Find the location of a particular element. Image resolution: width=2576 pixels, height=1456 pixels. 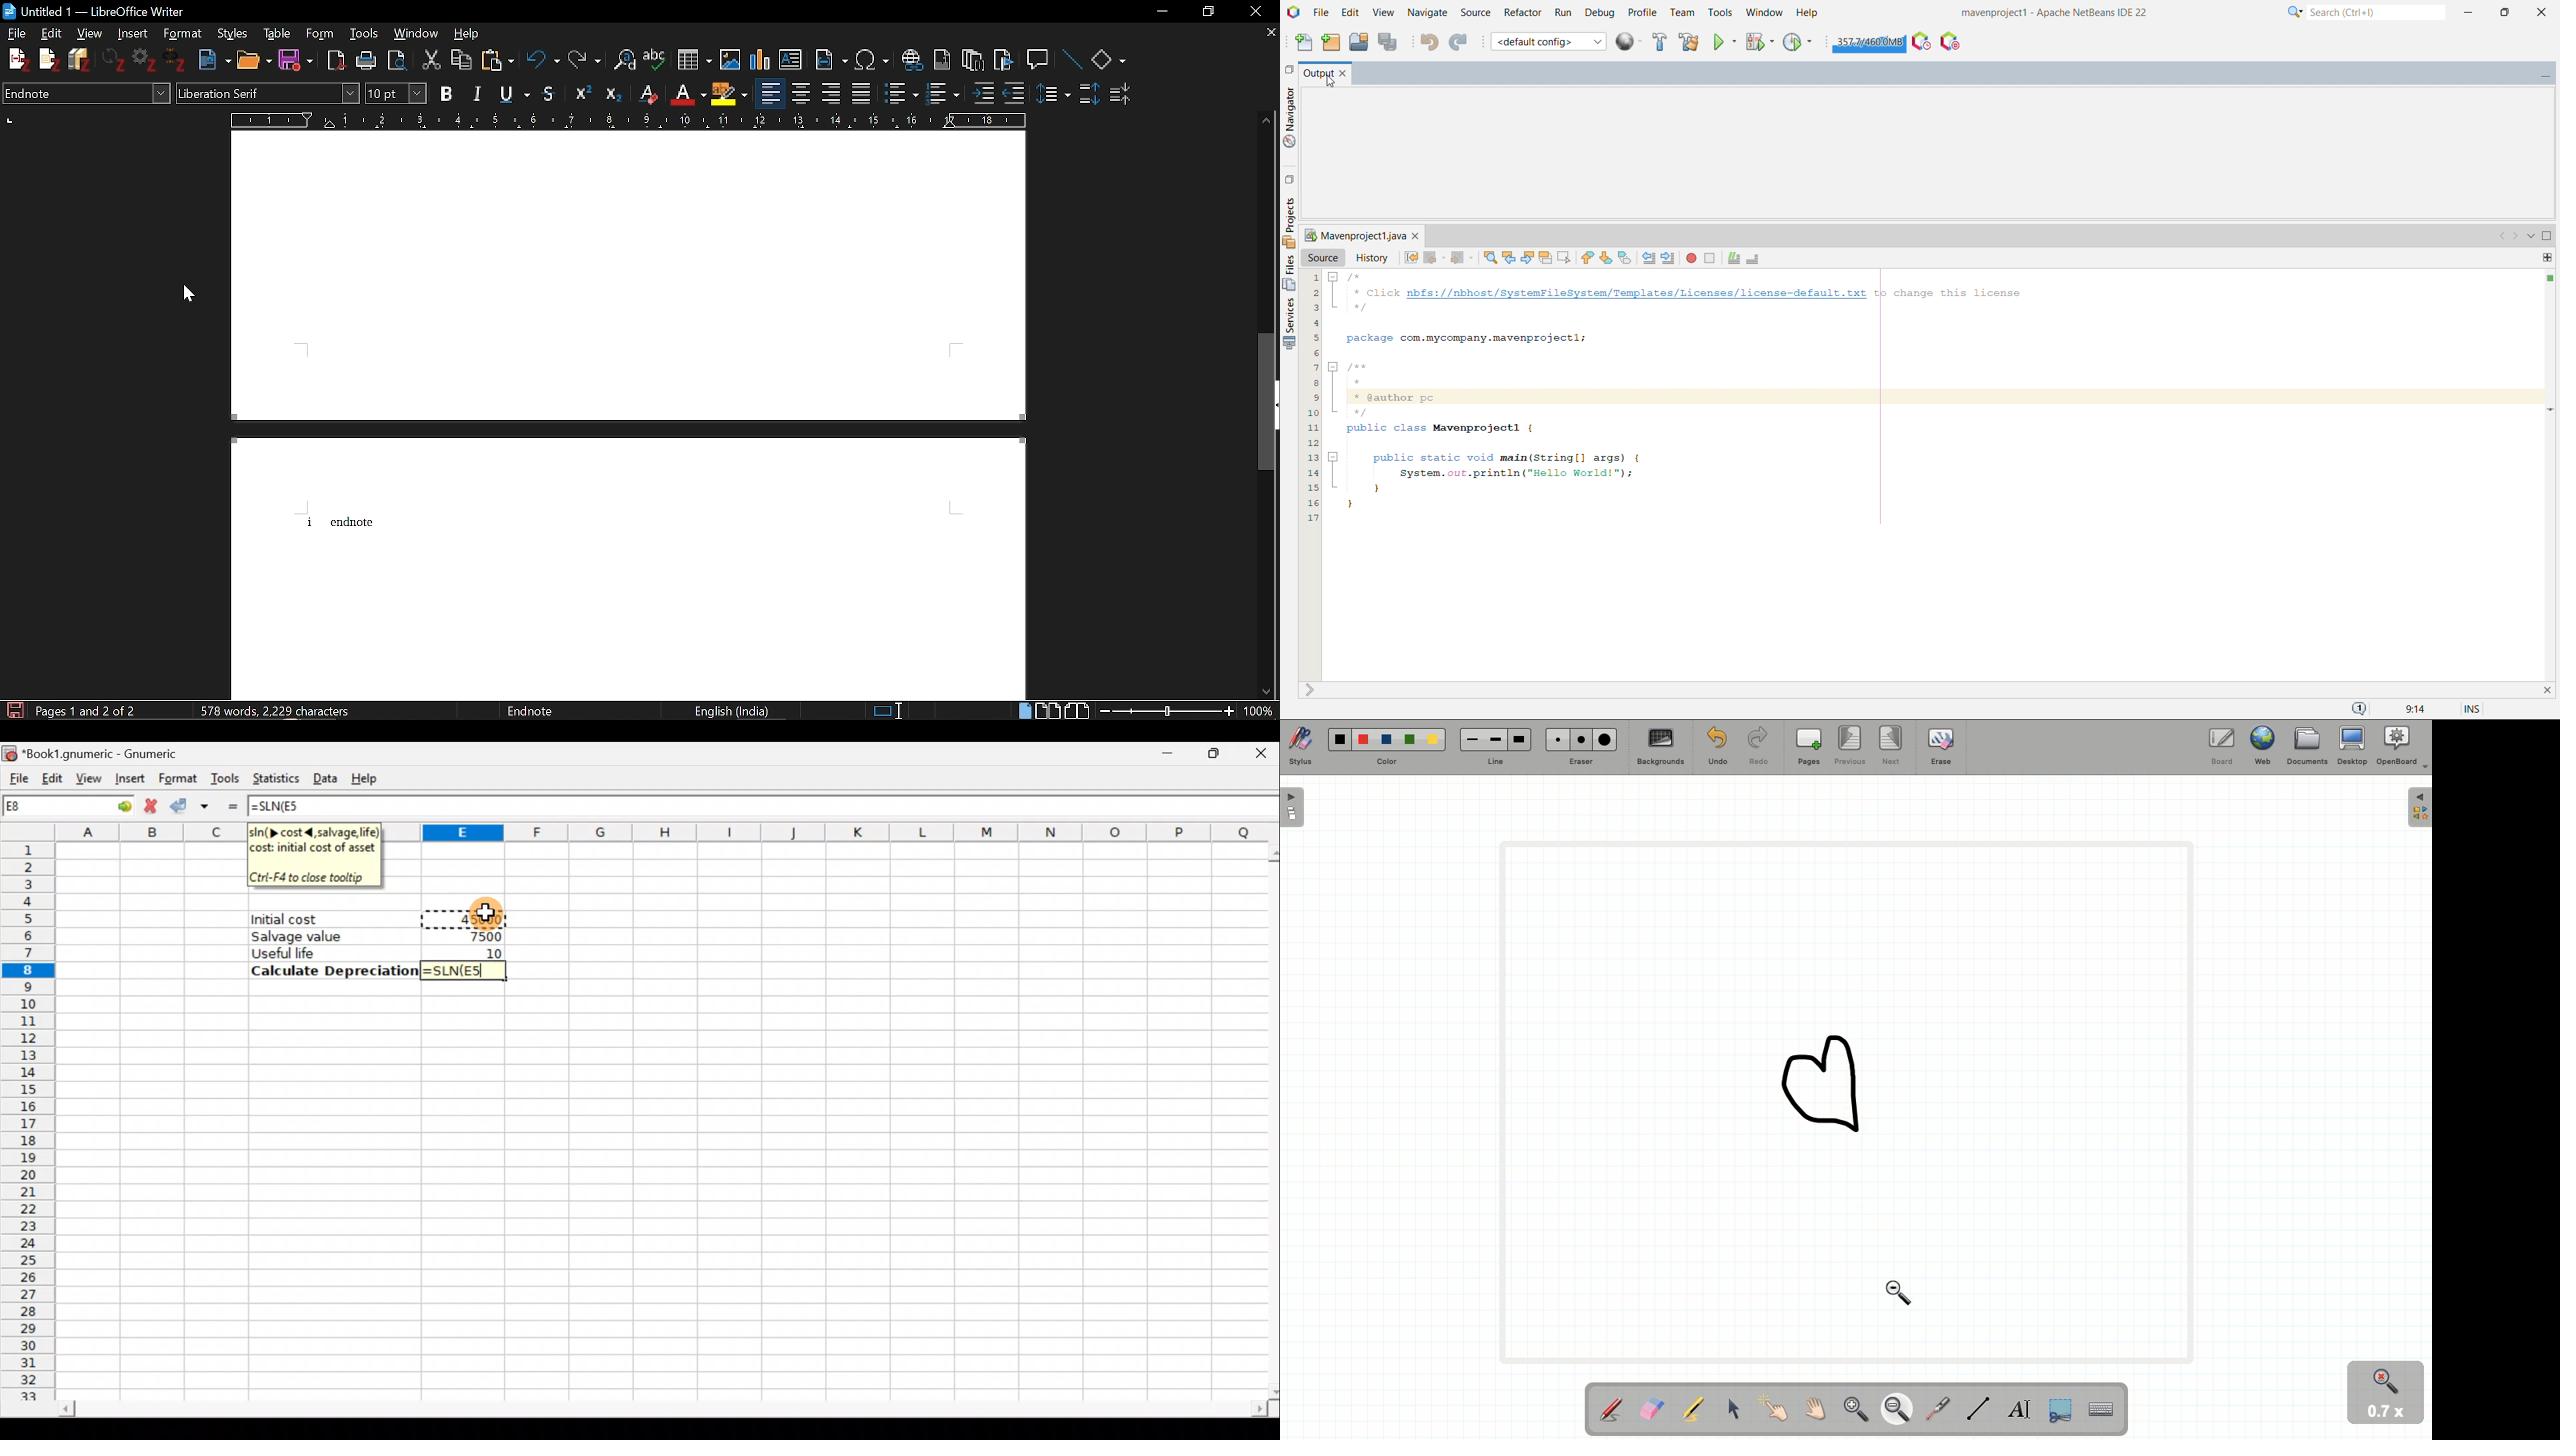

Save is located at coordinates (294, 61).